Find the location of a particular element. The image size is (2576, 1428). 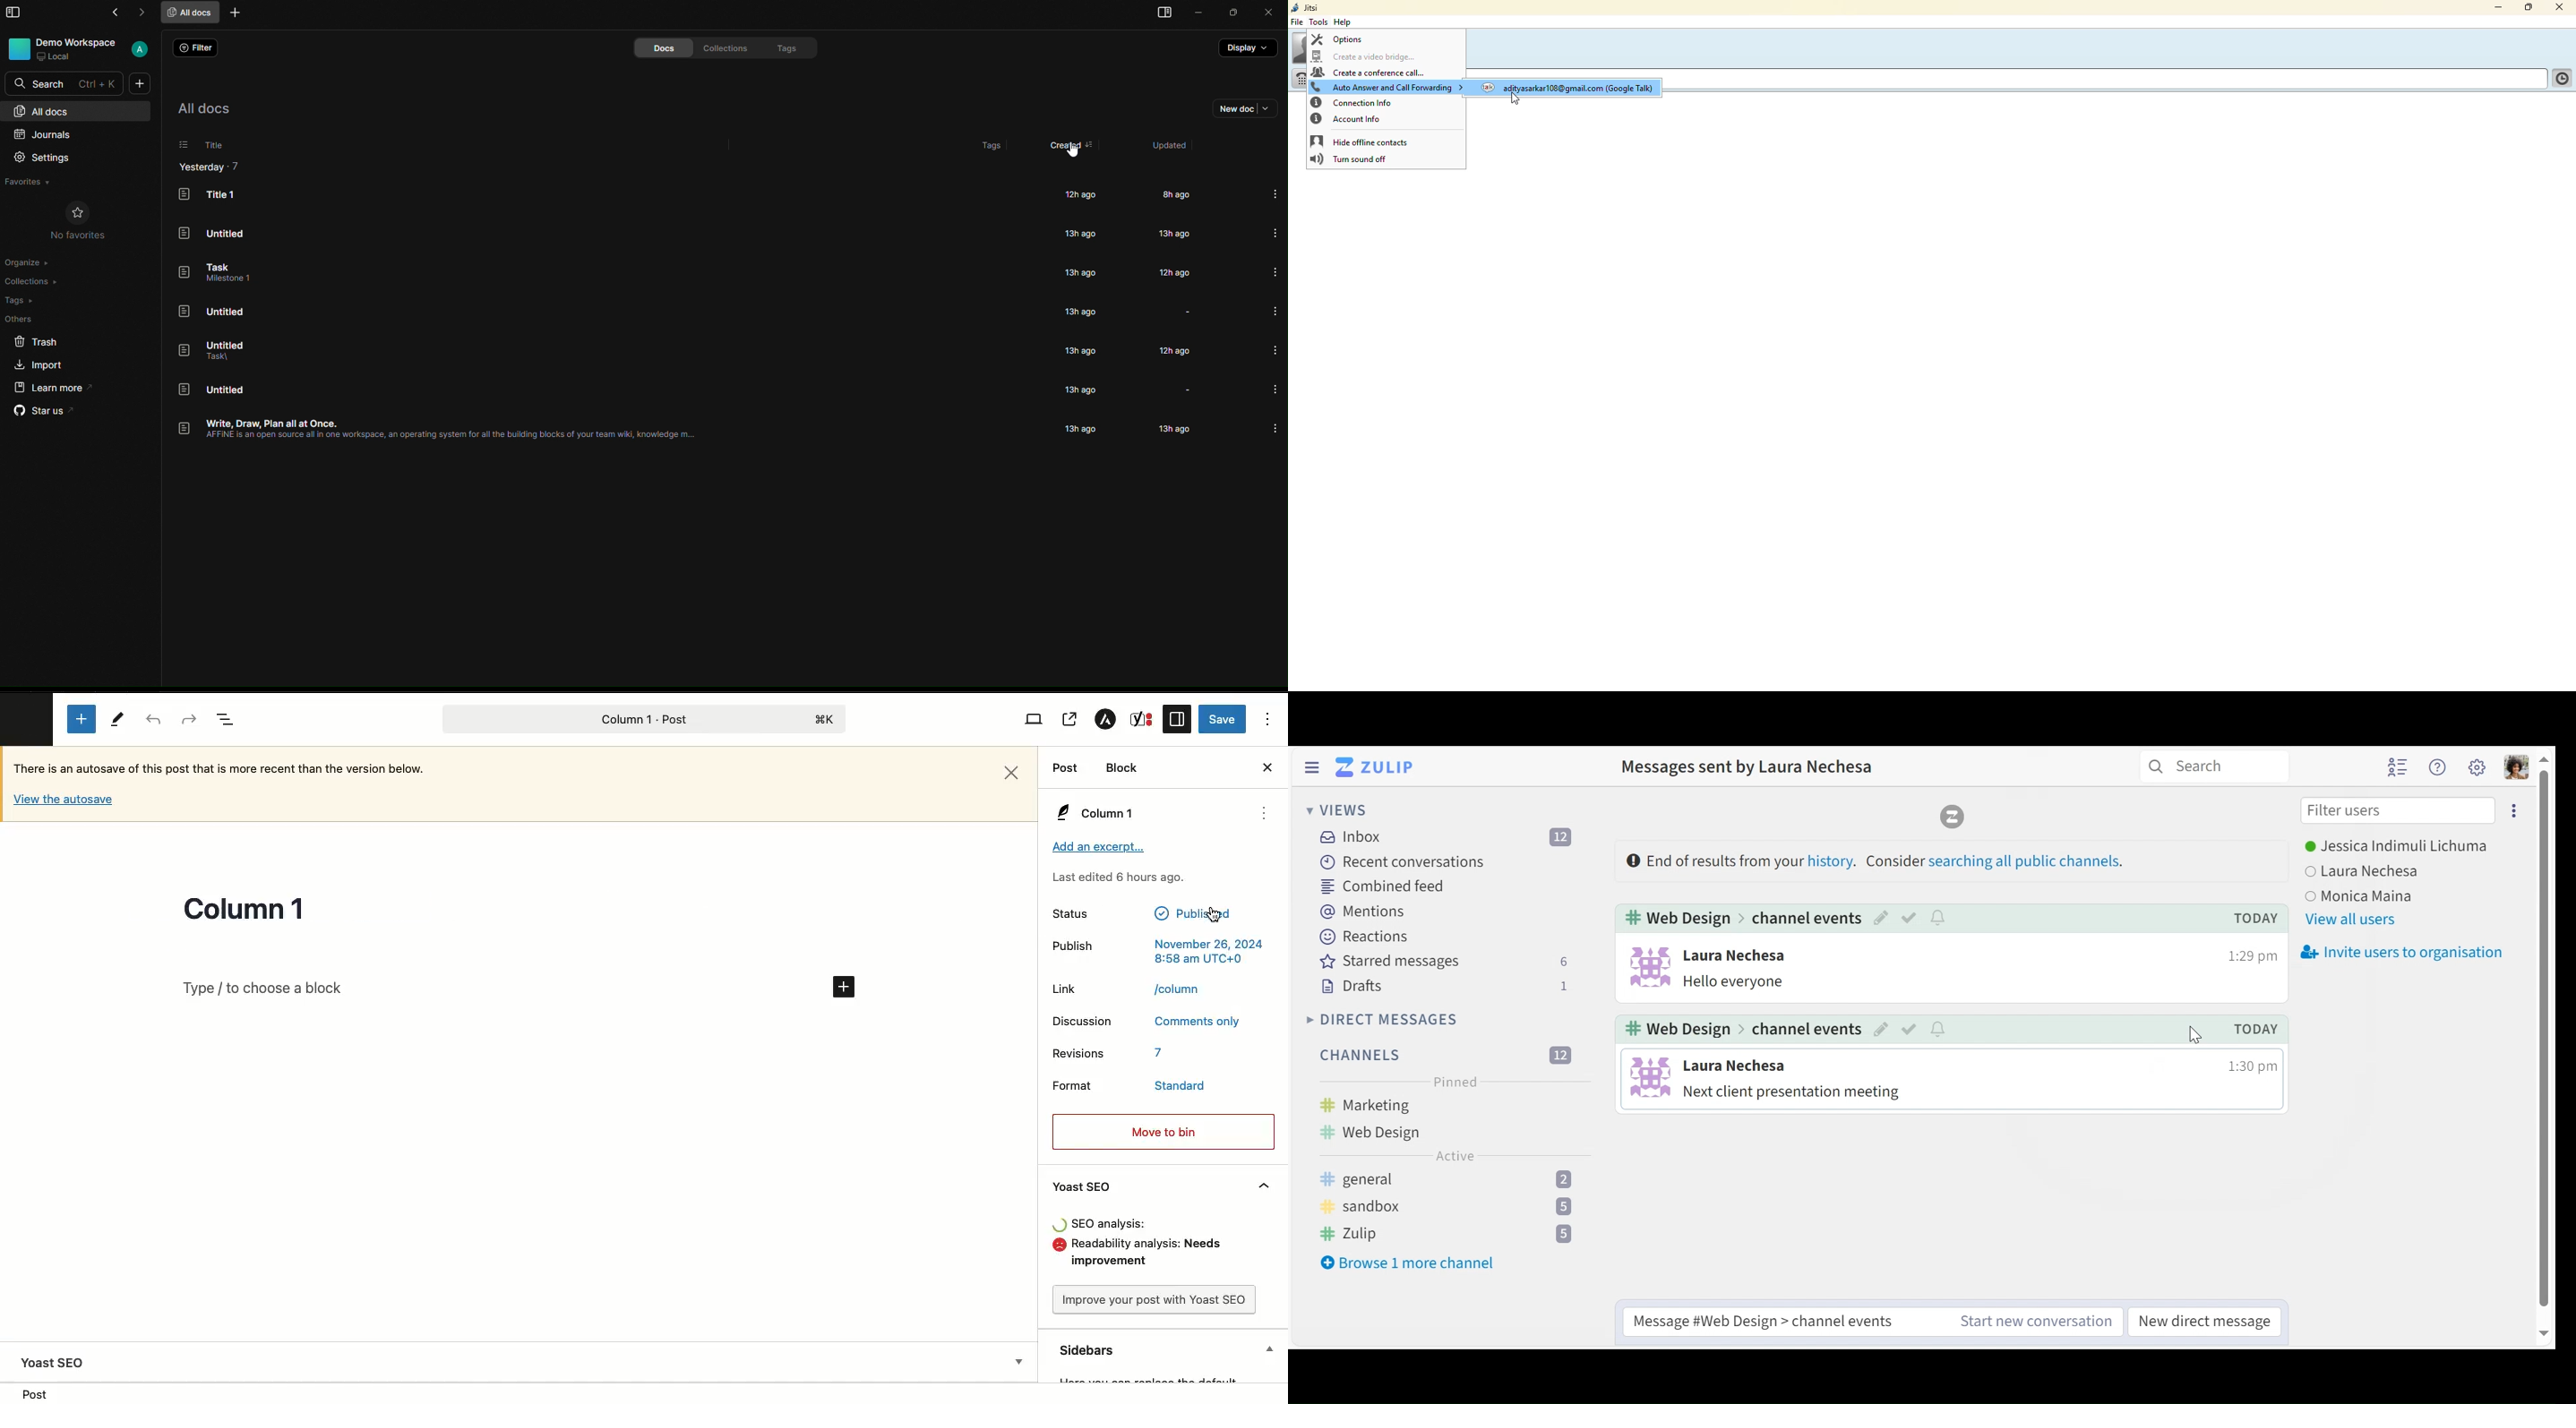

slidebar is located at coordinates (16, 15).